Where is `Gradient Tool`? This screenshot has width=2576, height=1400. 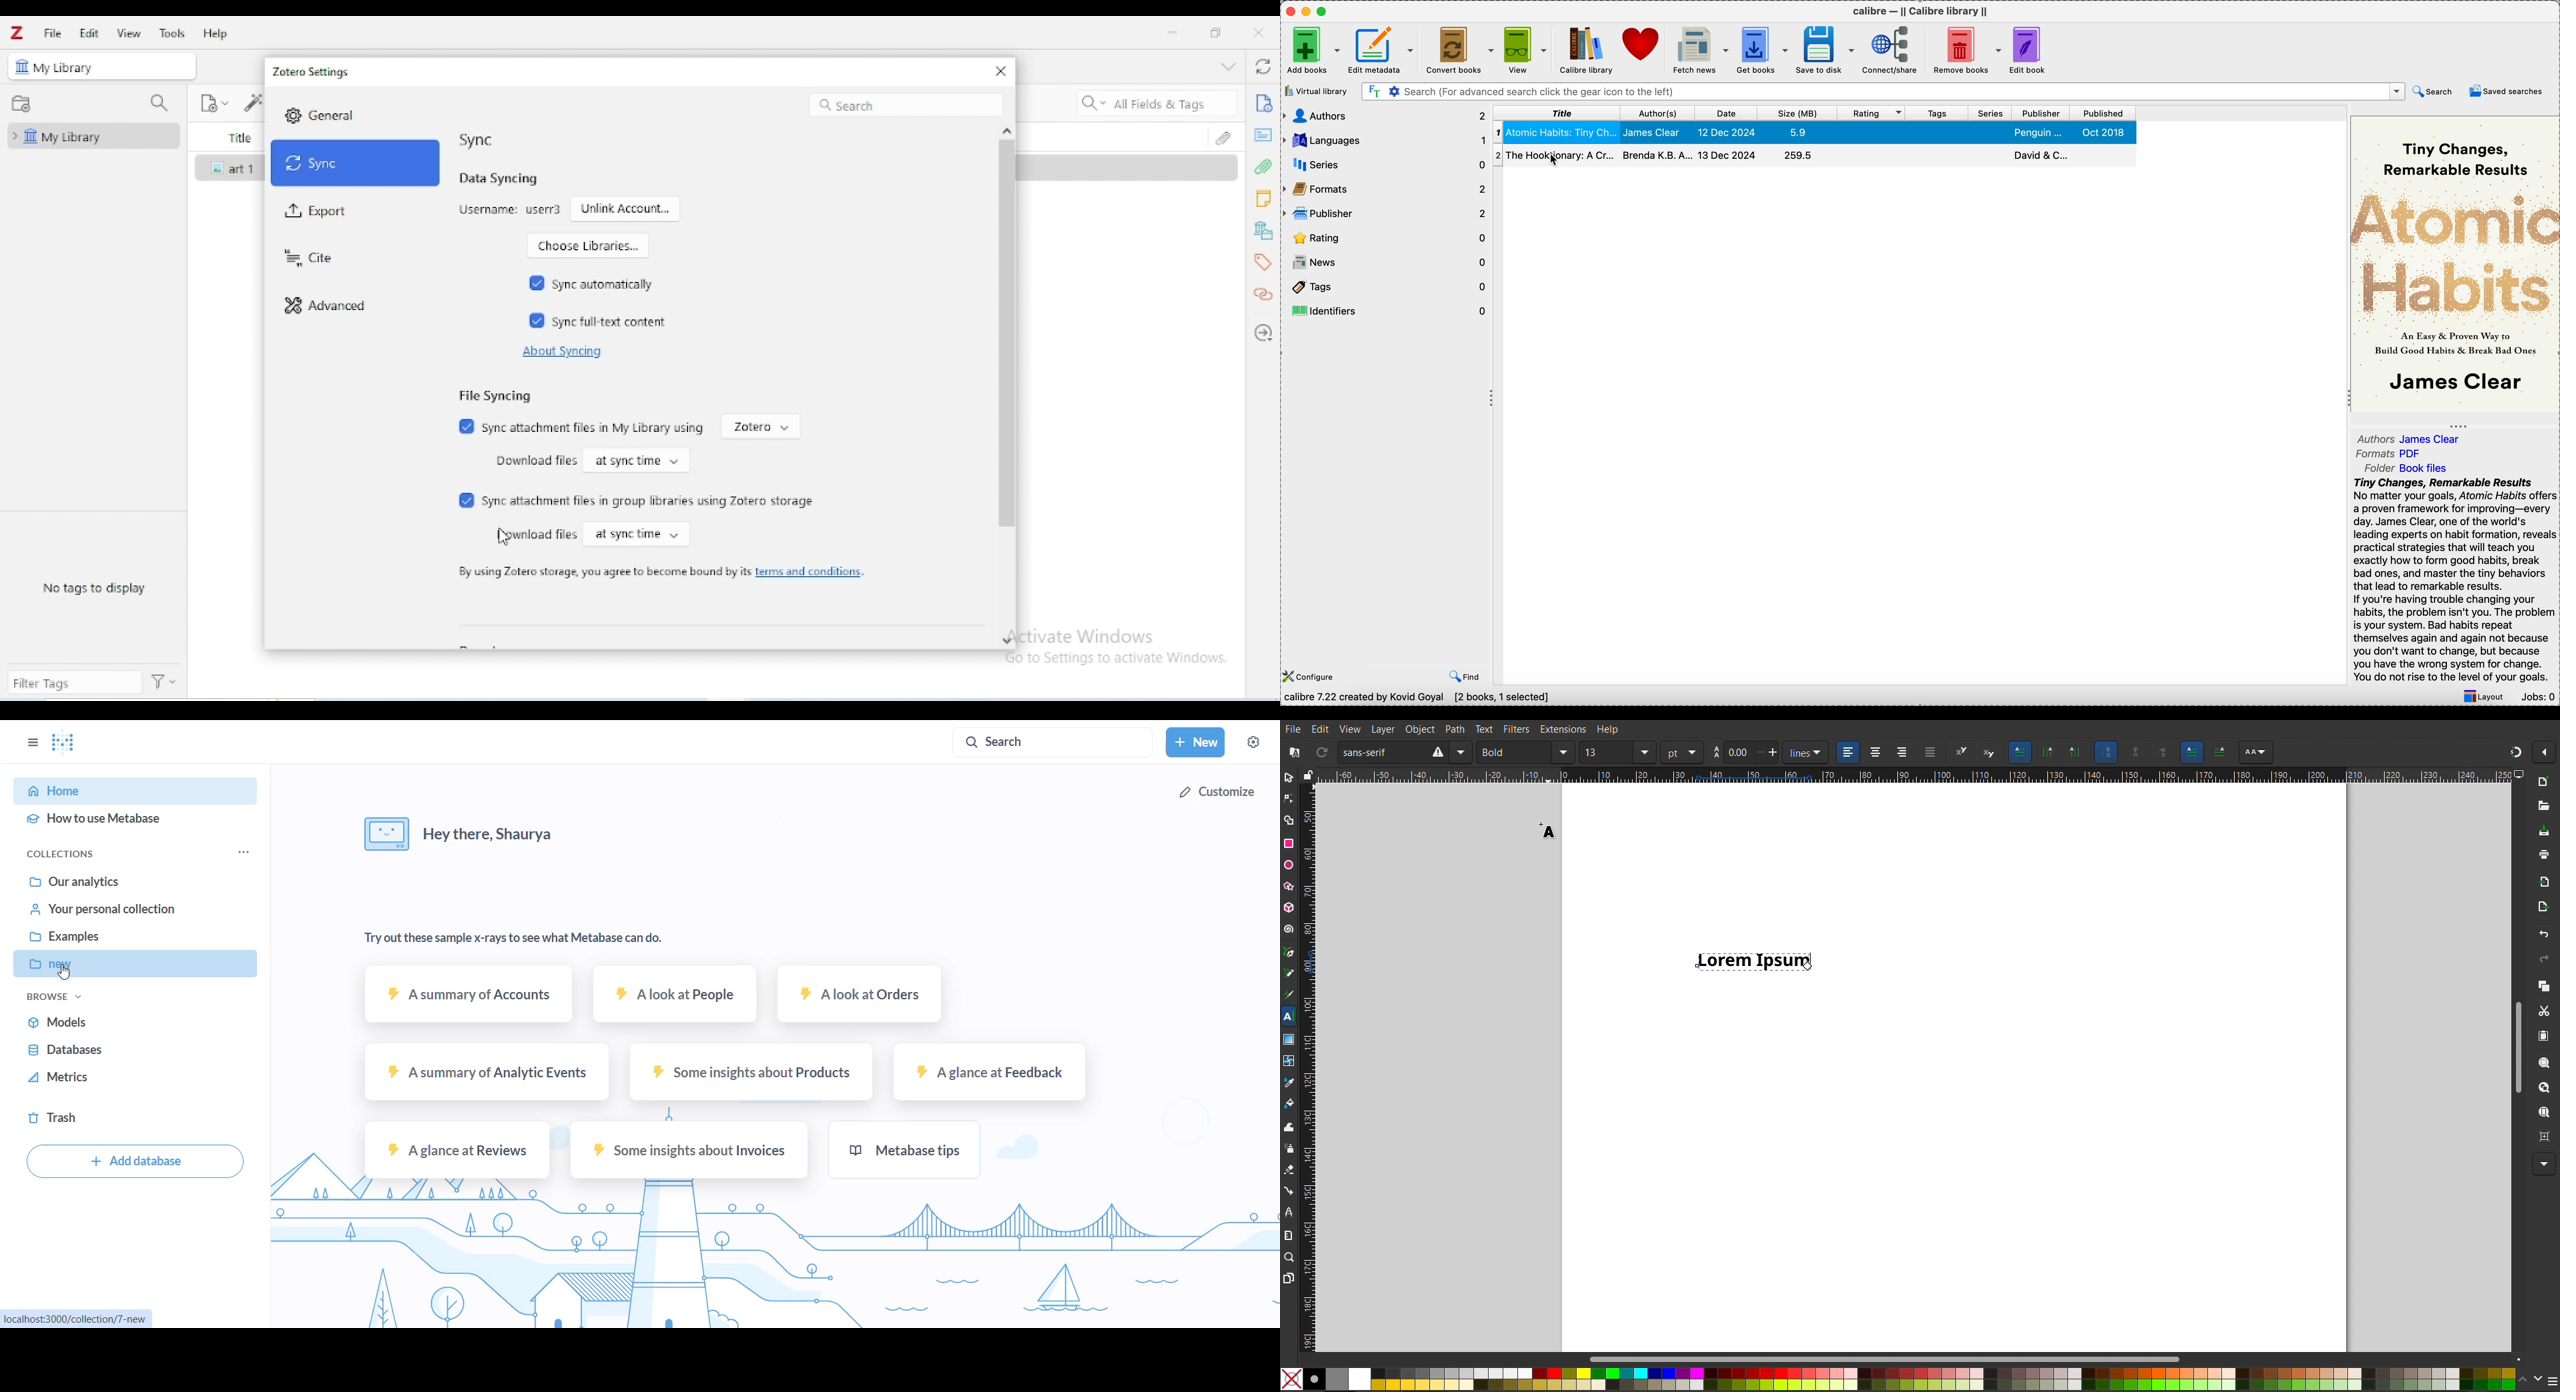 Gradient Tool is located at coordinates (1289, 1037).